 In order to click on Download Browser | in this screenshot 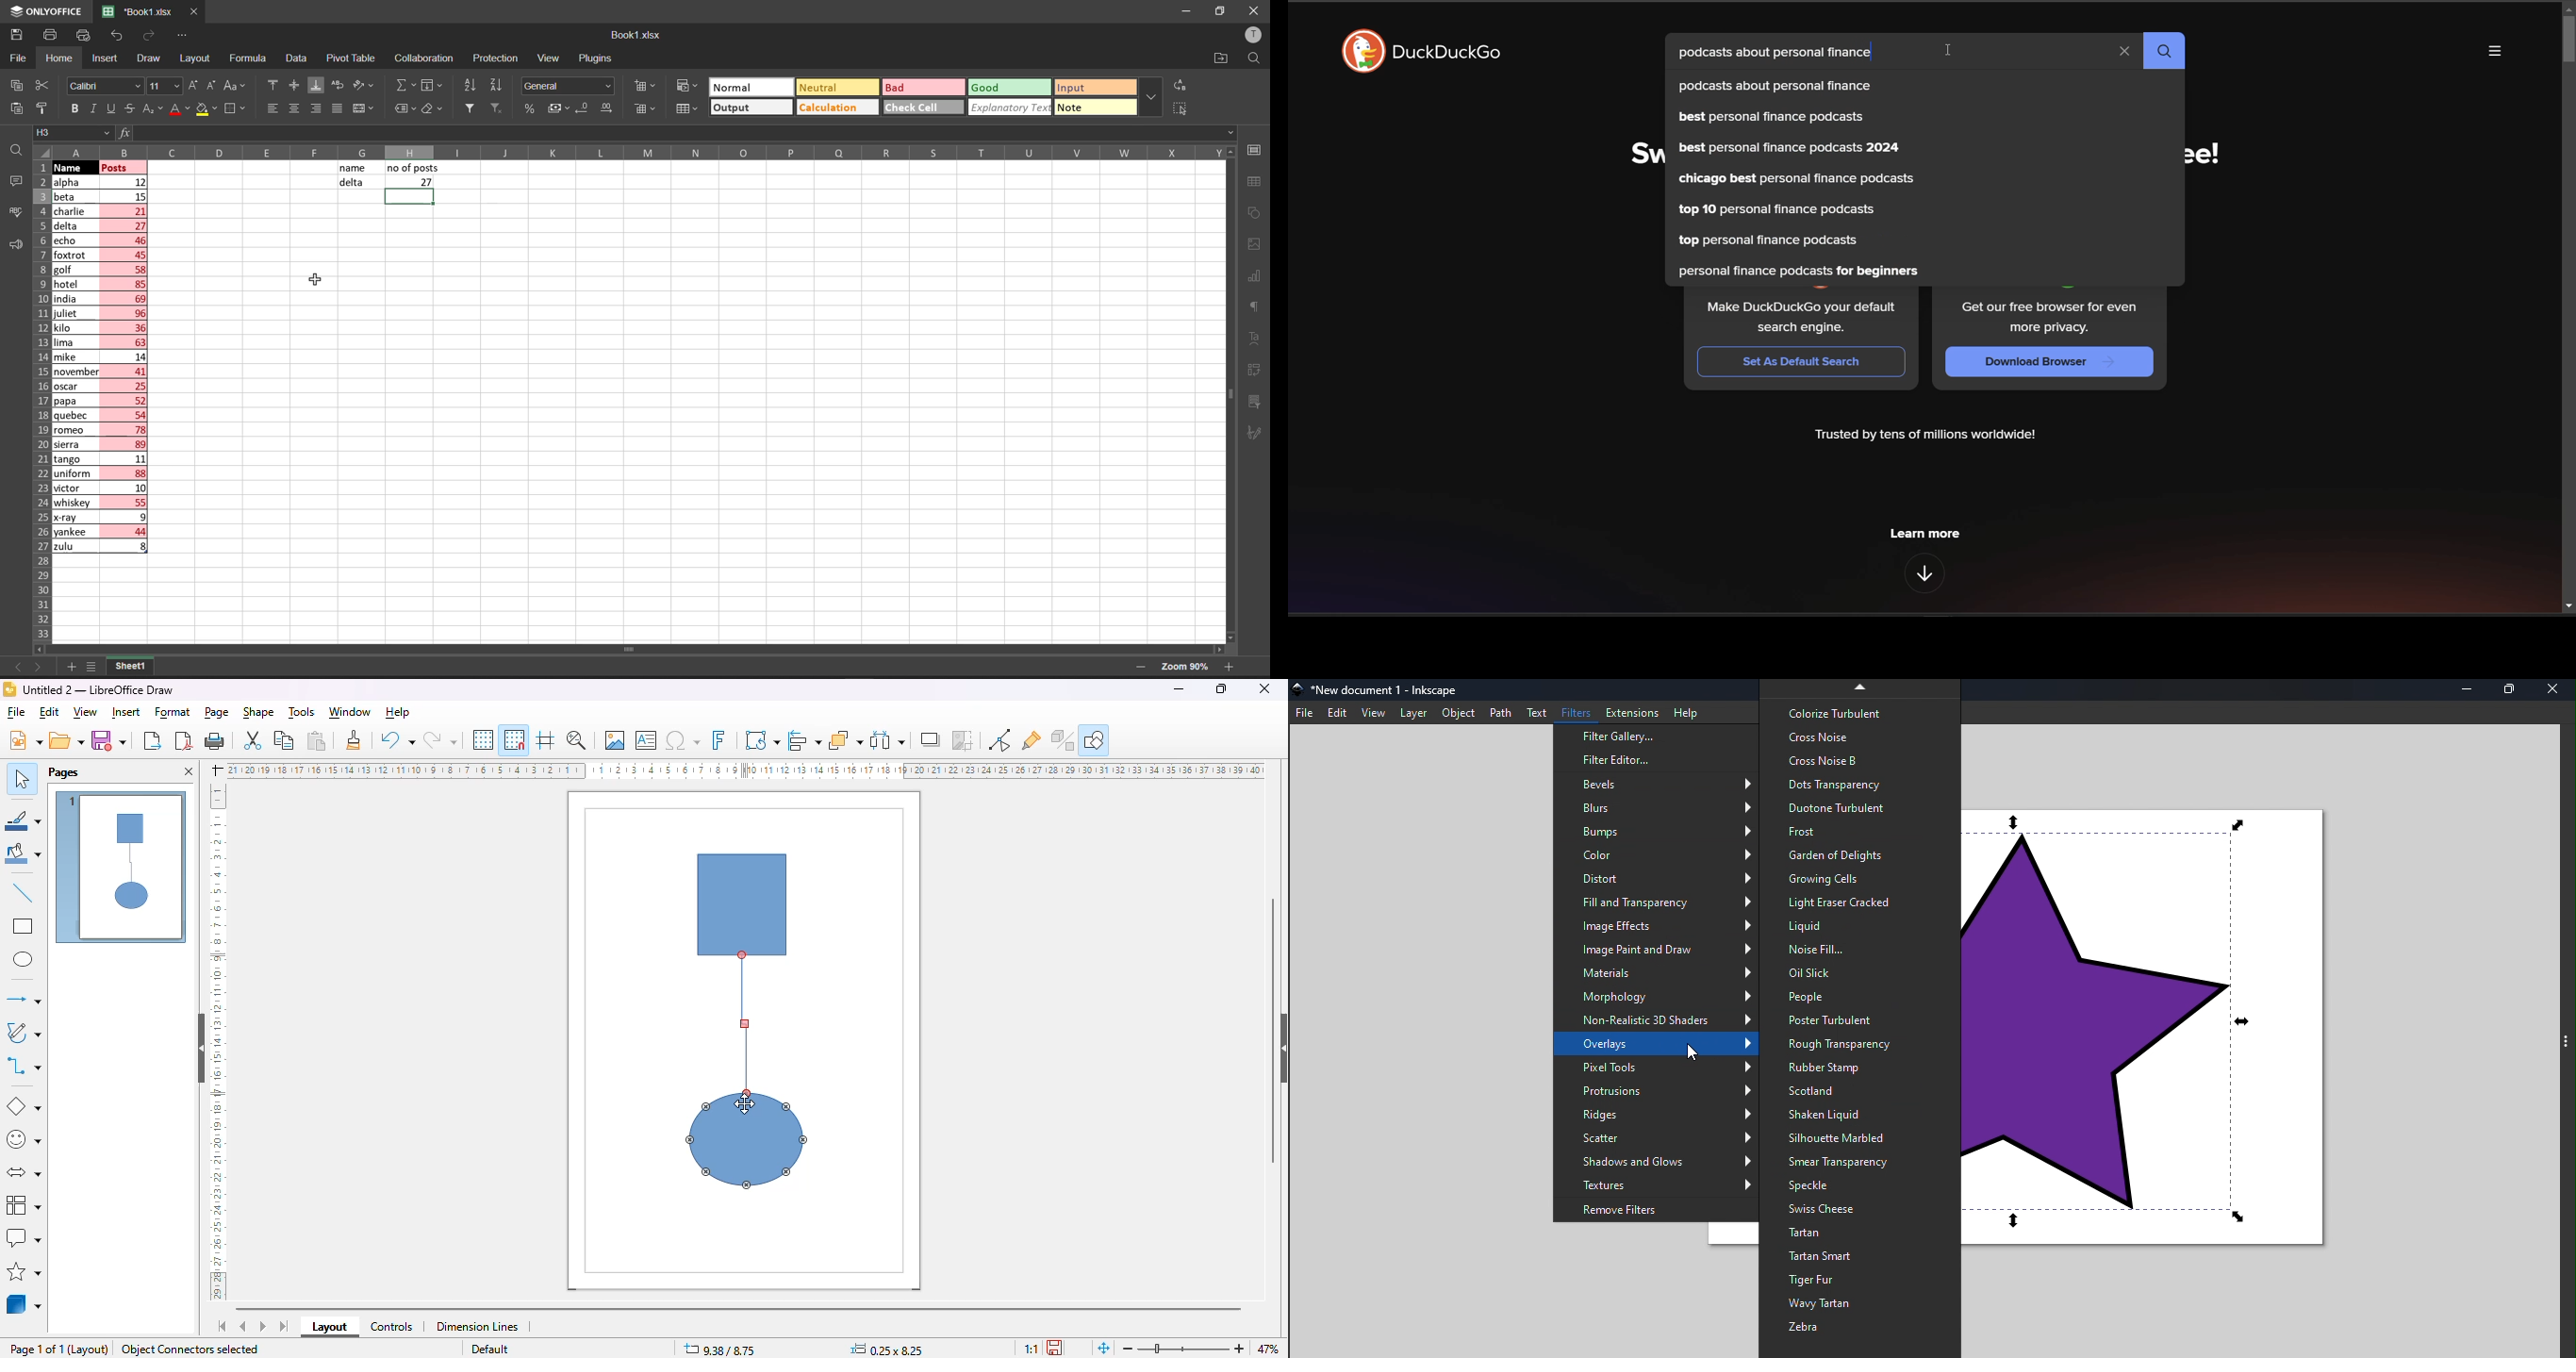, I will do `click(2051, 364)`.